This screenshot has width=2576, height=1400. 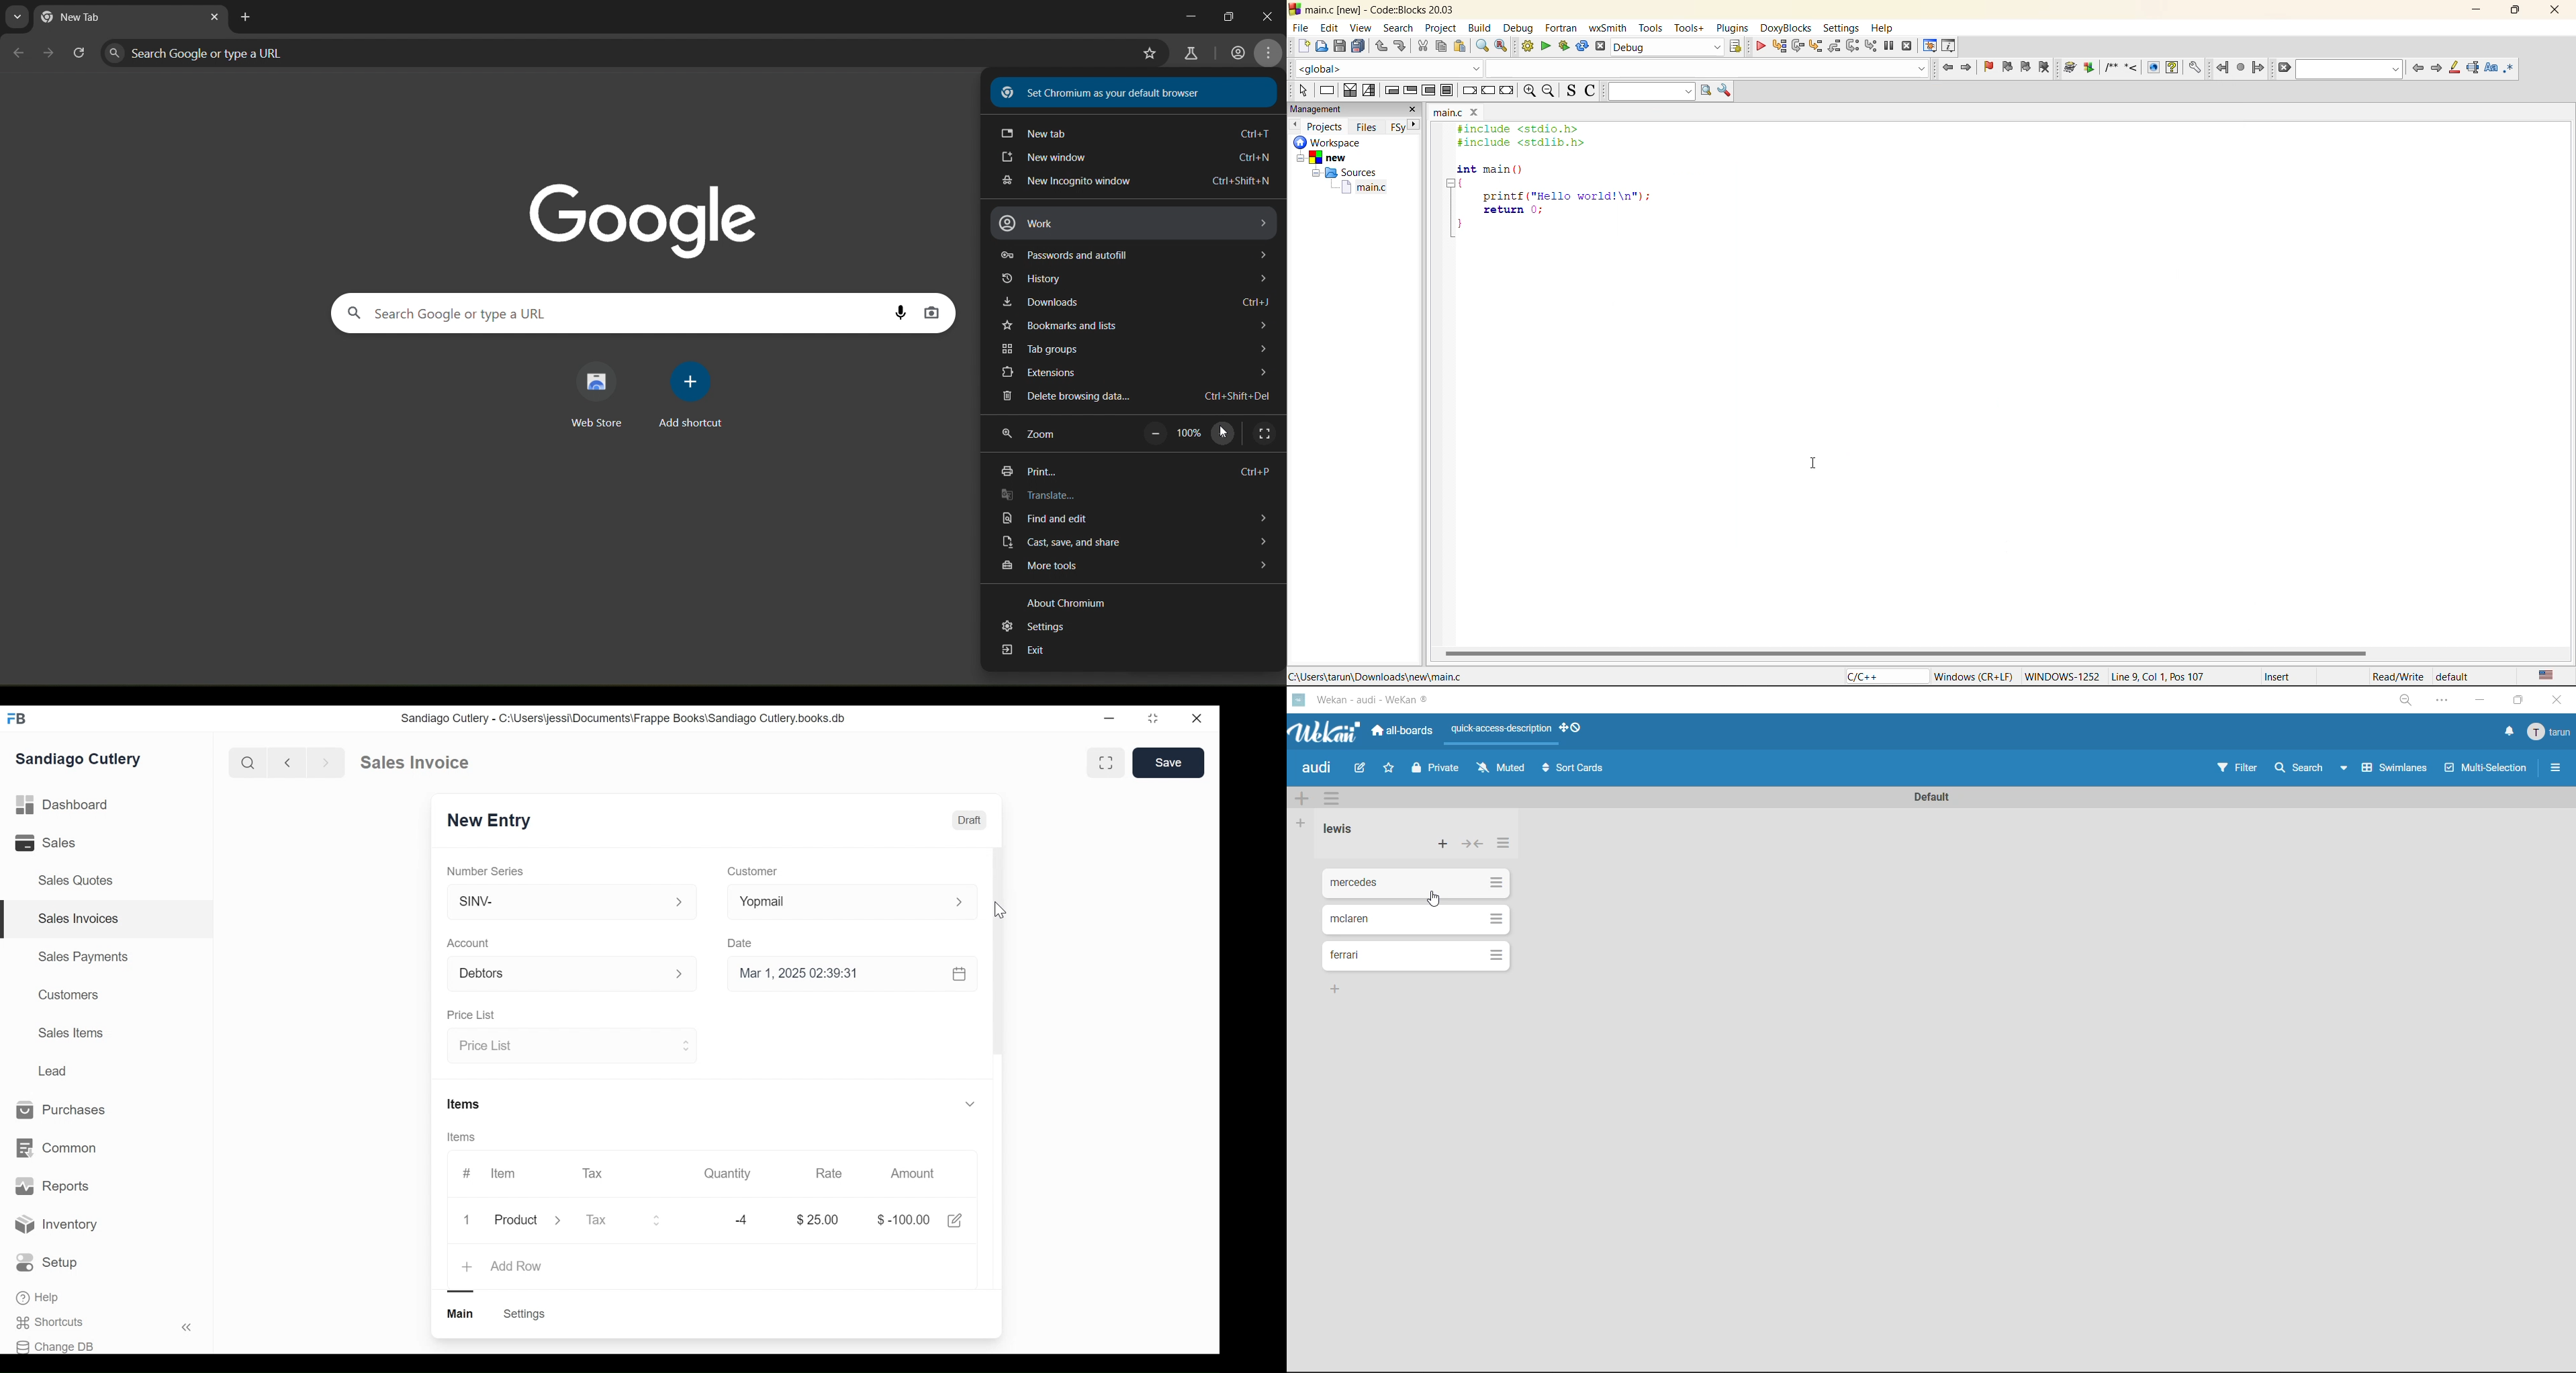 I want to click on C:\Users\tarun\Downloads\new\main.c, so click(x=1379, y=677).